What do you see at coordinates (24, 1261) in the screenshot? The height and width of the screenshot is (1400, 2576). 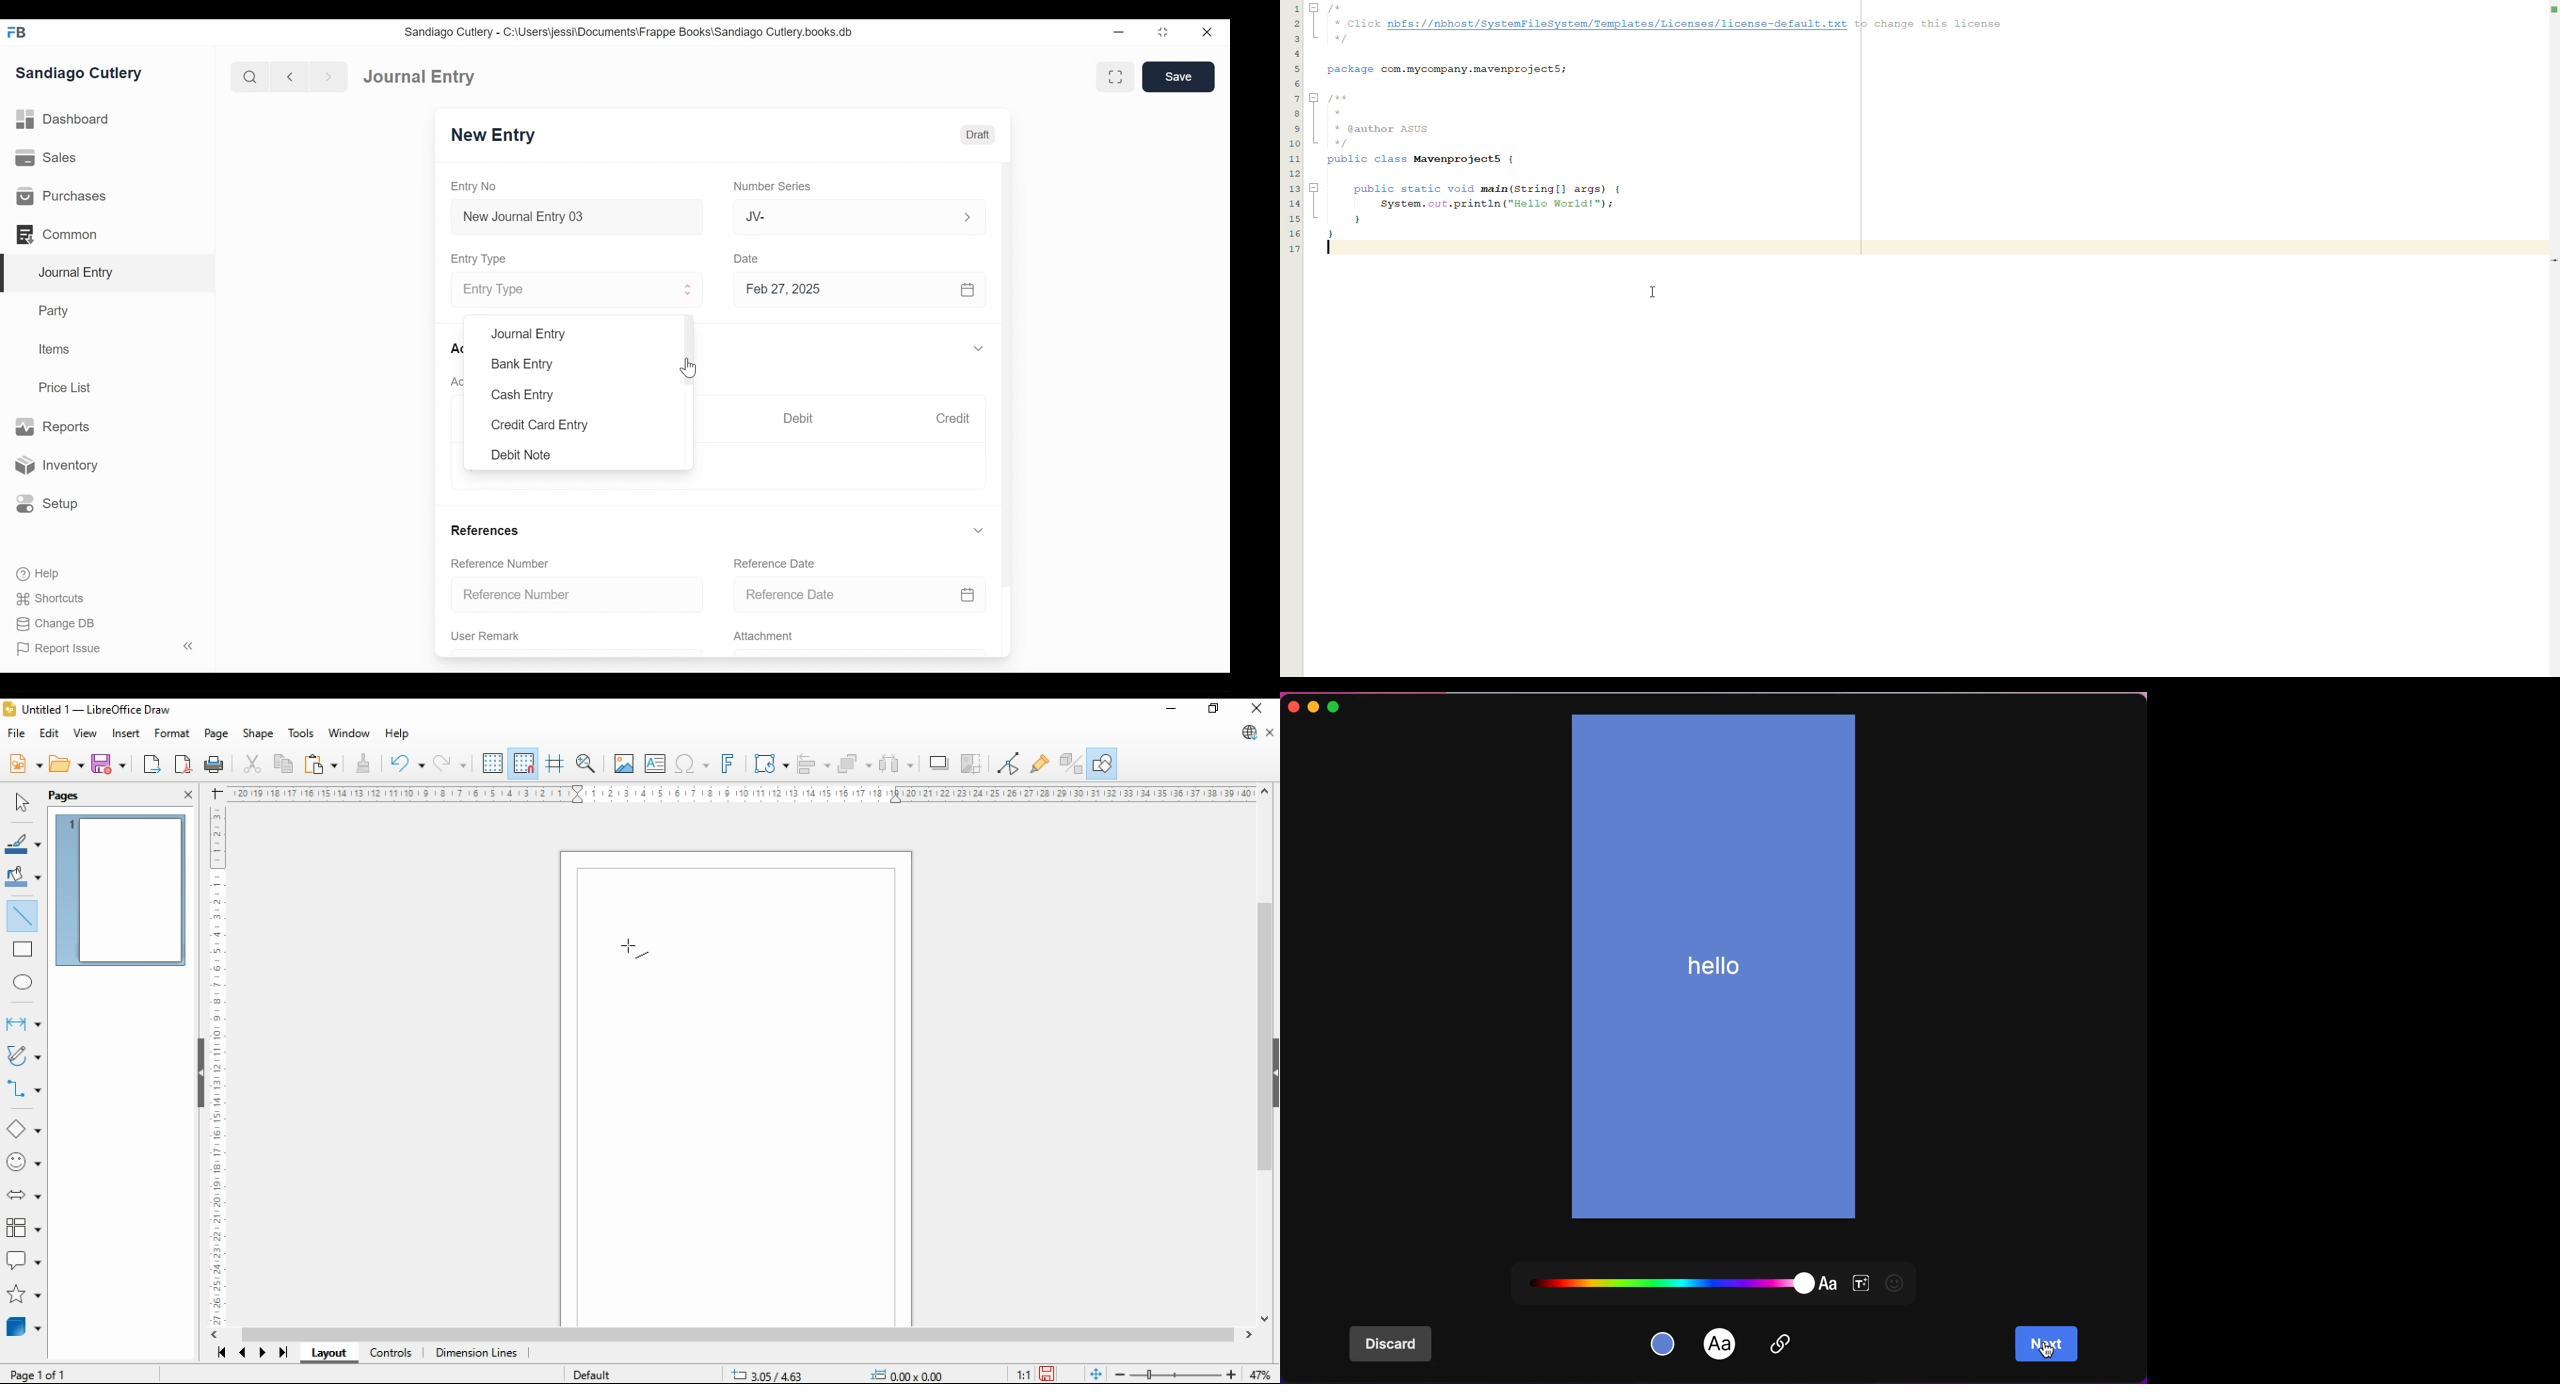 I see `callout shapes` at bounding box center [24, 1261].